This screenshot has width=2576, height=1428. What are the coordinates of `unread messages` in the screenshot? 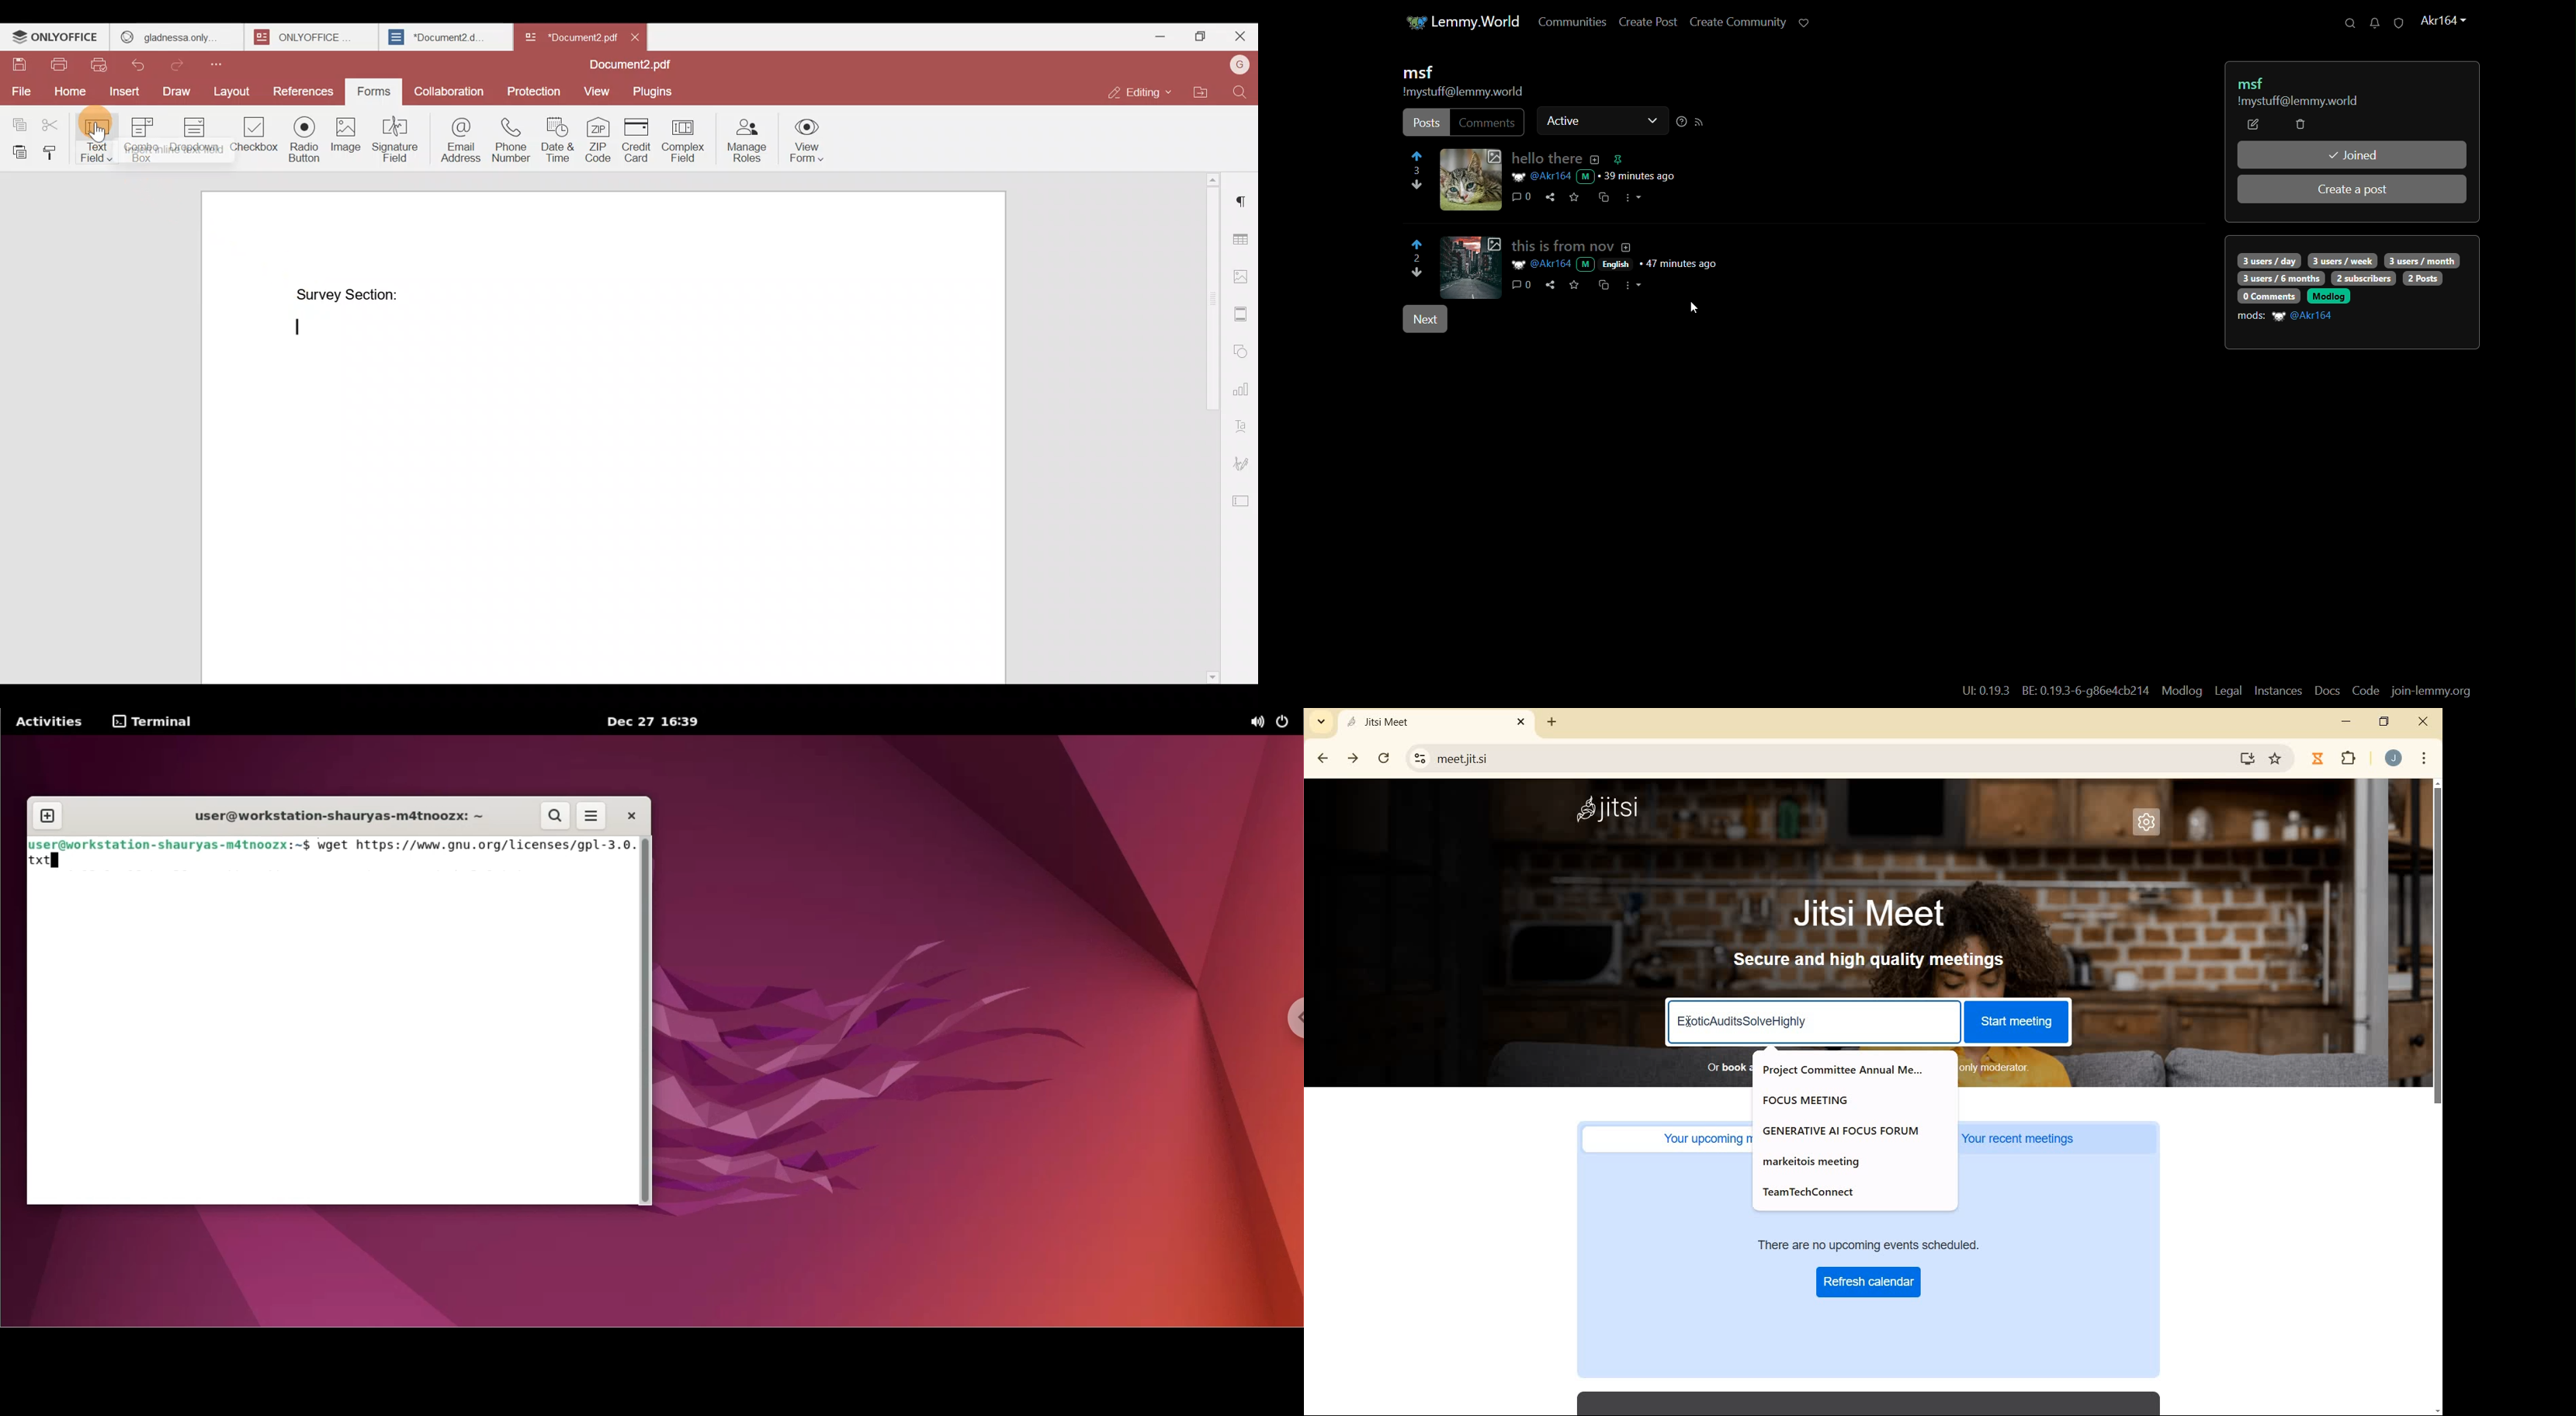 It's located at (2371, 23).